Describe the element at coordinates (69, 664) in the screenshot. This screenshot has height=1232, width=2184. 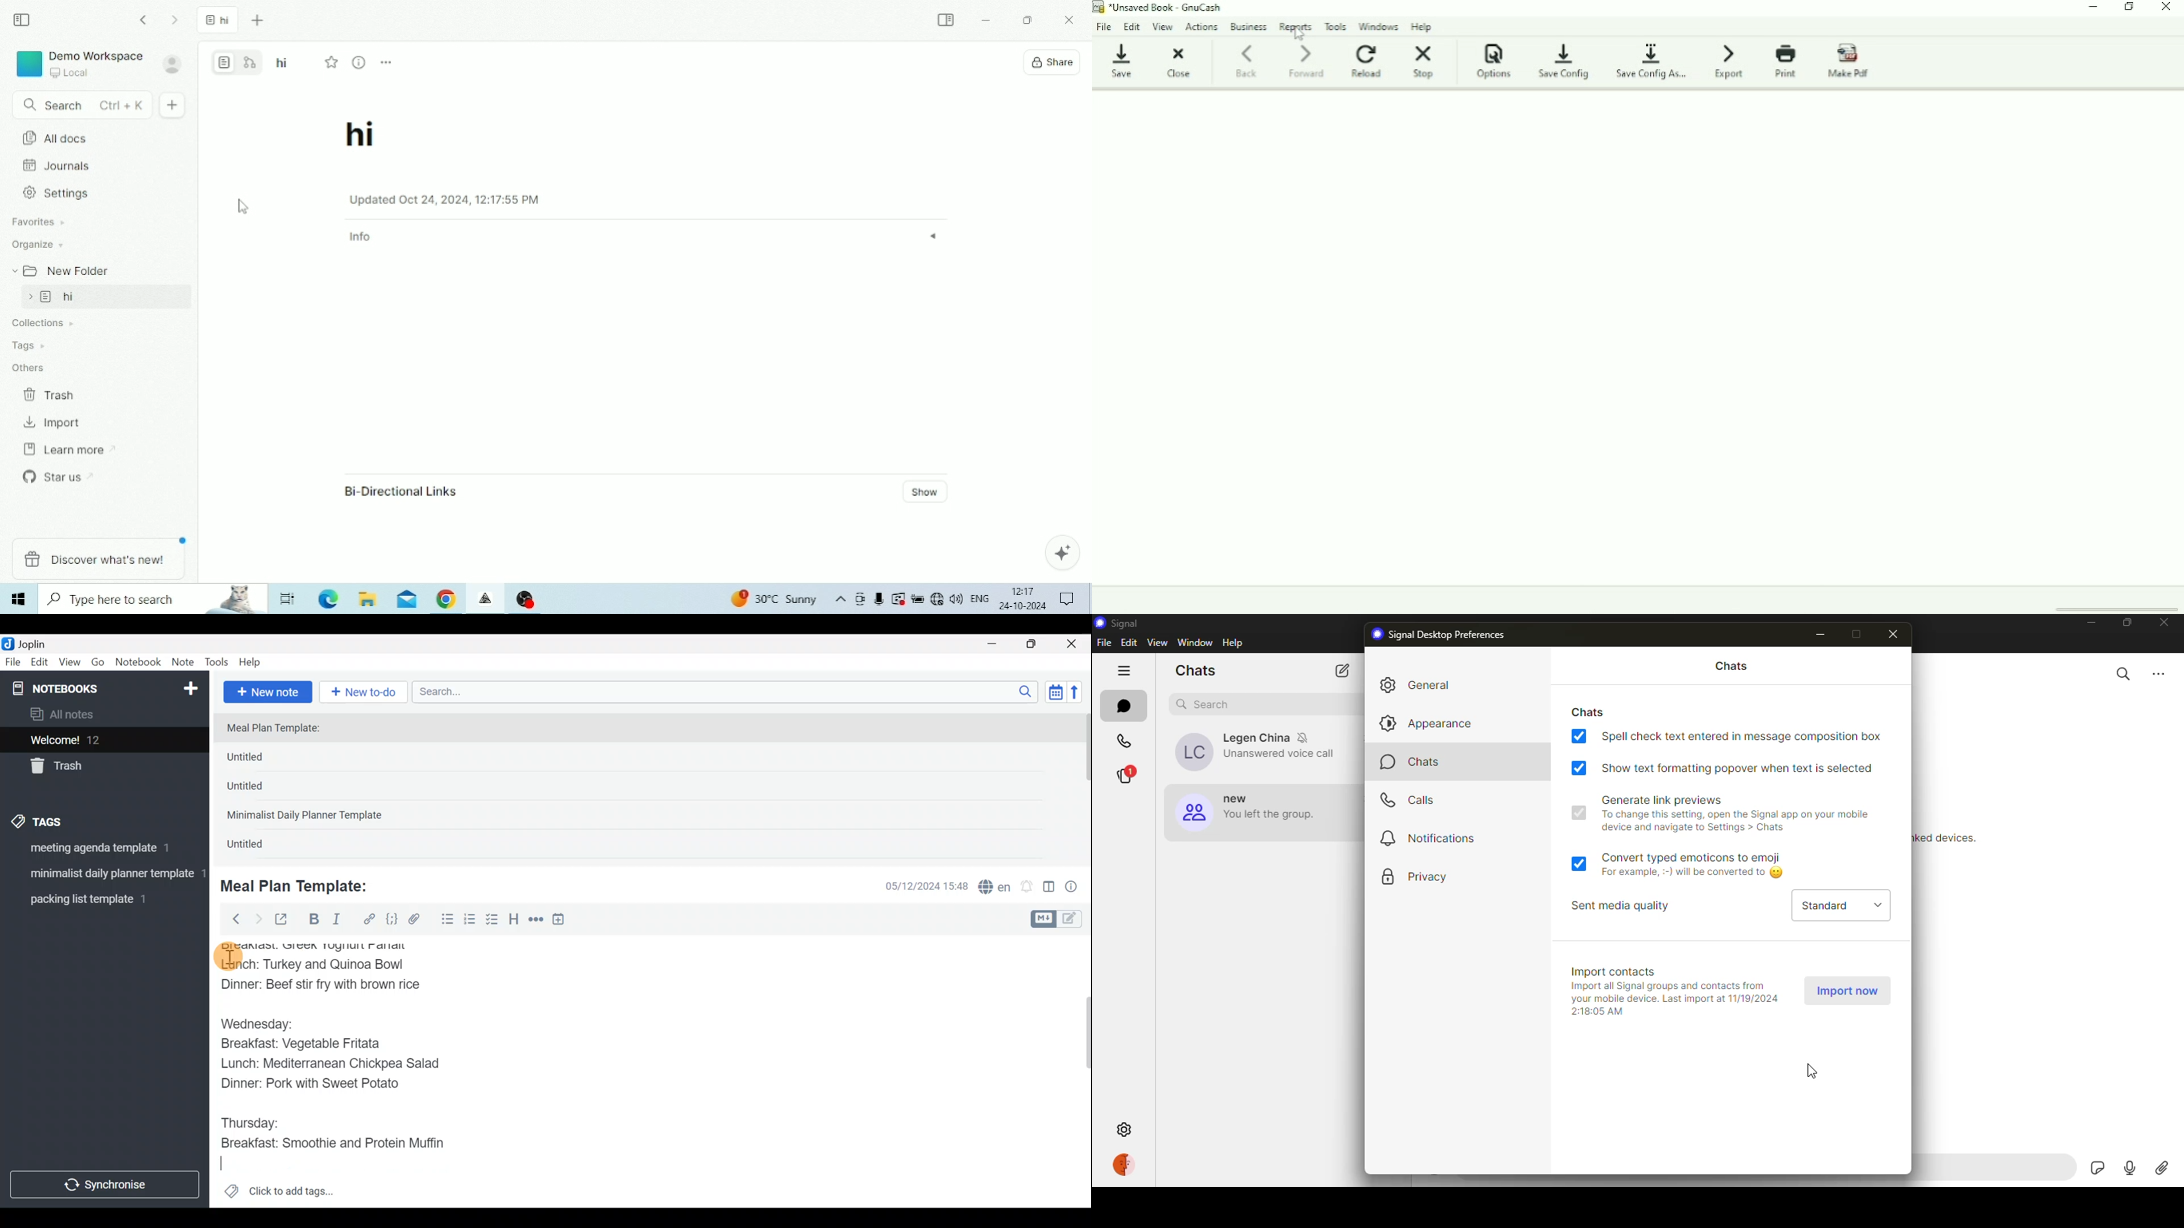
I see `View` at that location.